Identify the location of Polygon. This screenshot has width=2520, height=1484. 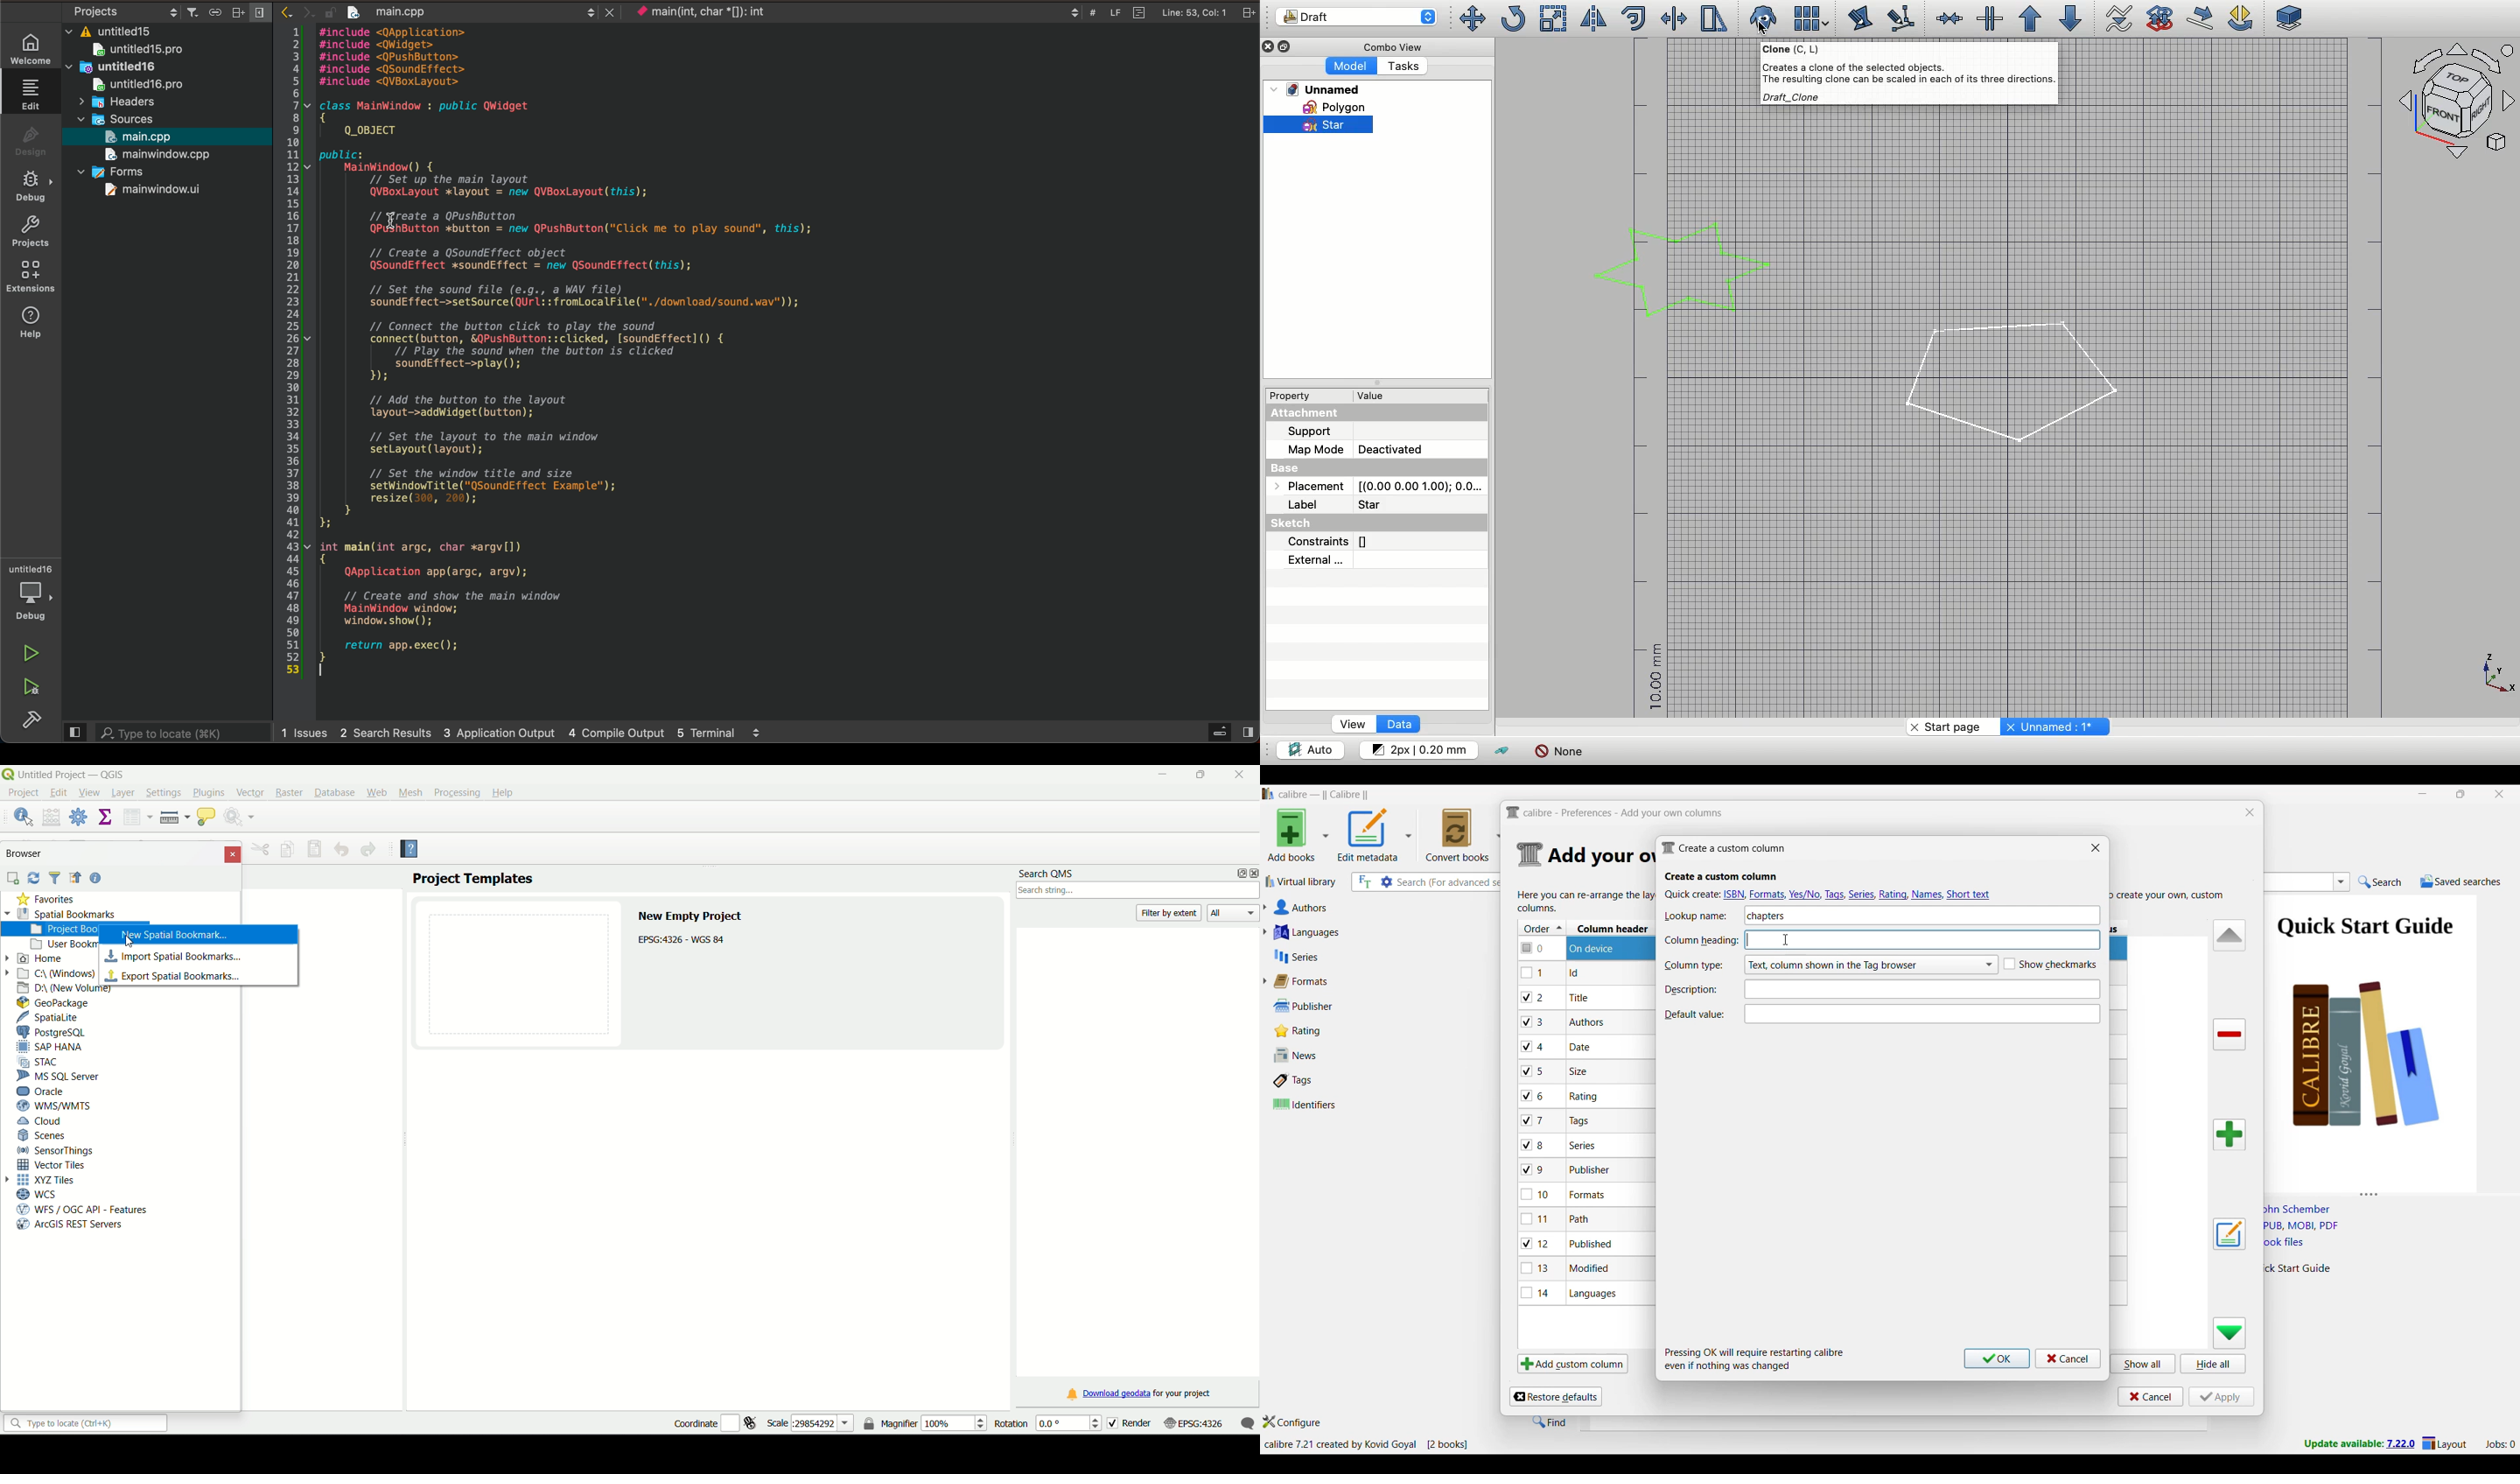
(1331, 107).